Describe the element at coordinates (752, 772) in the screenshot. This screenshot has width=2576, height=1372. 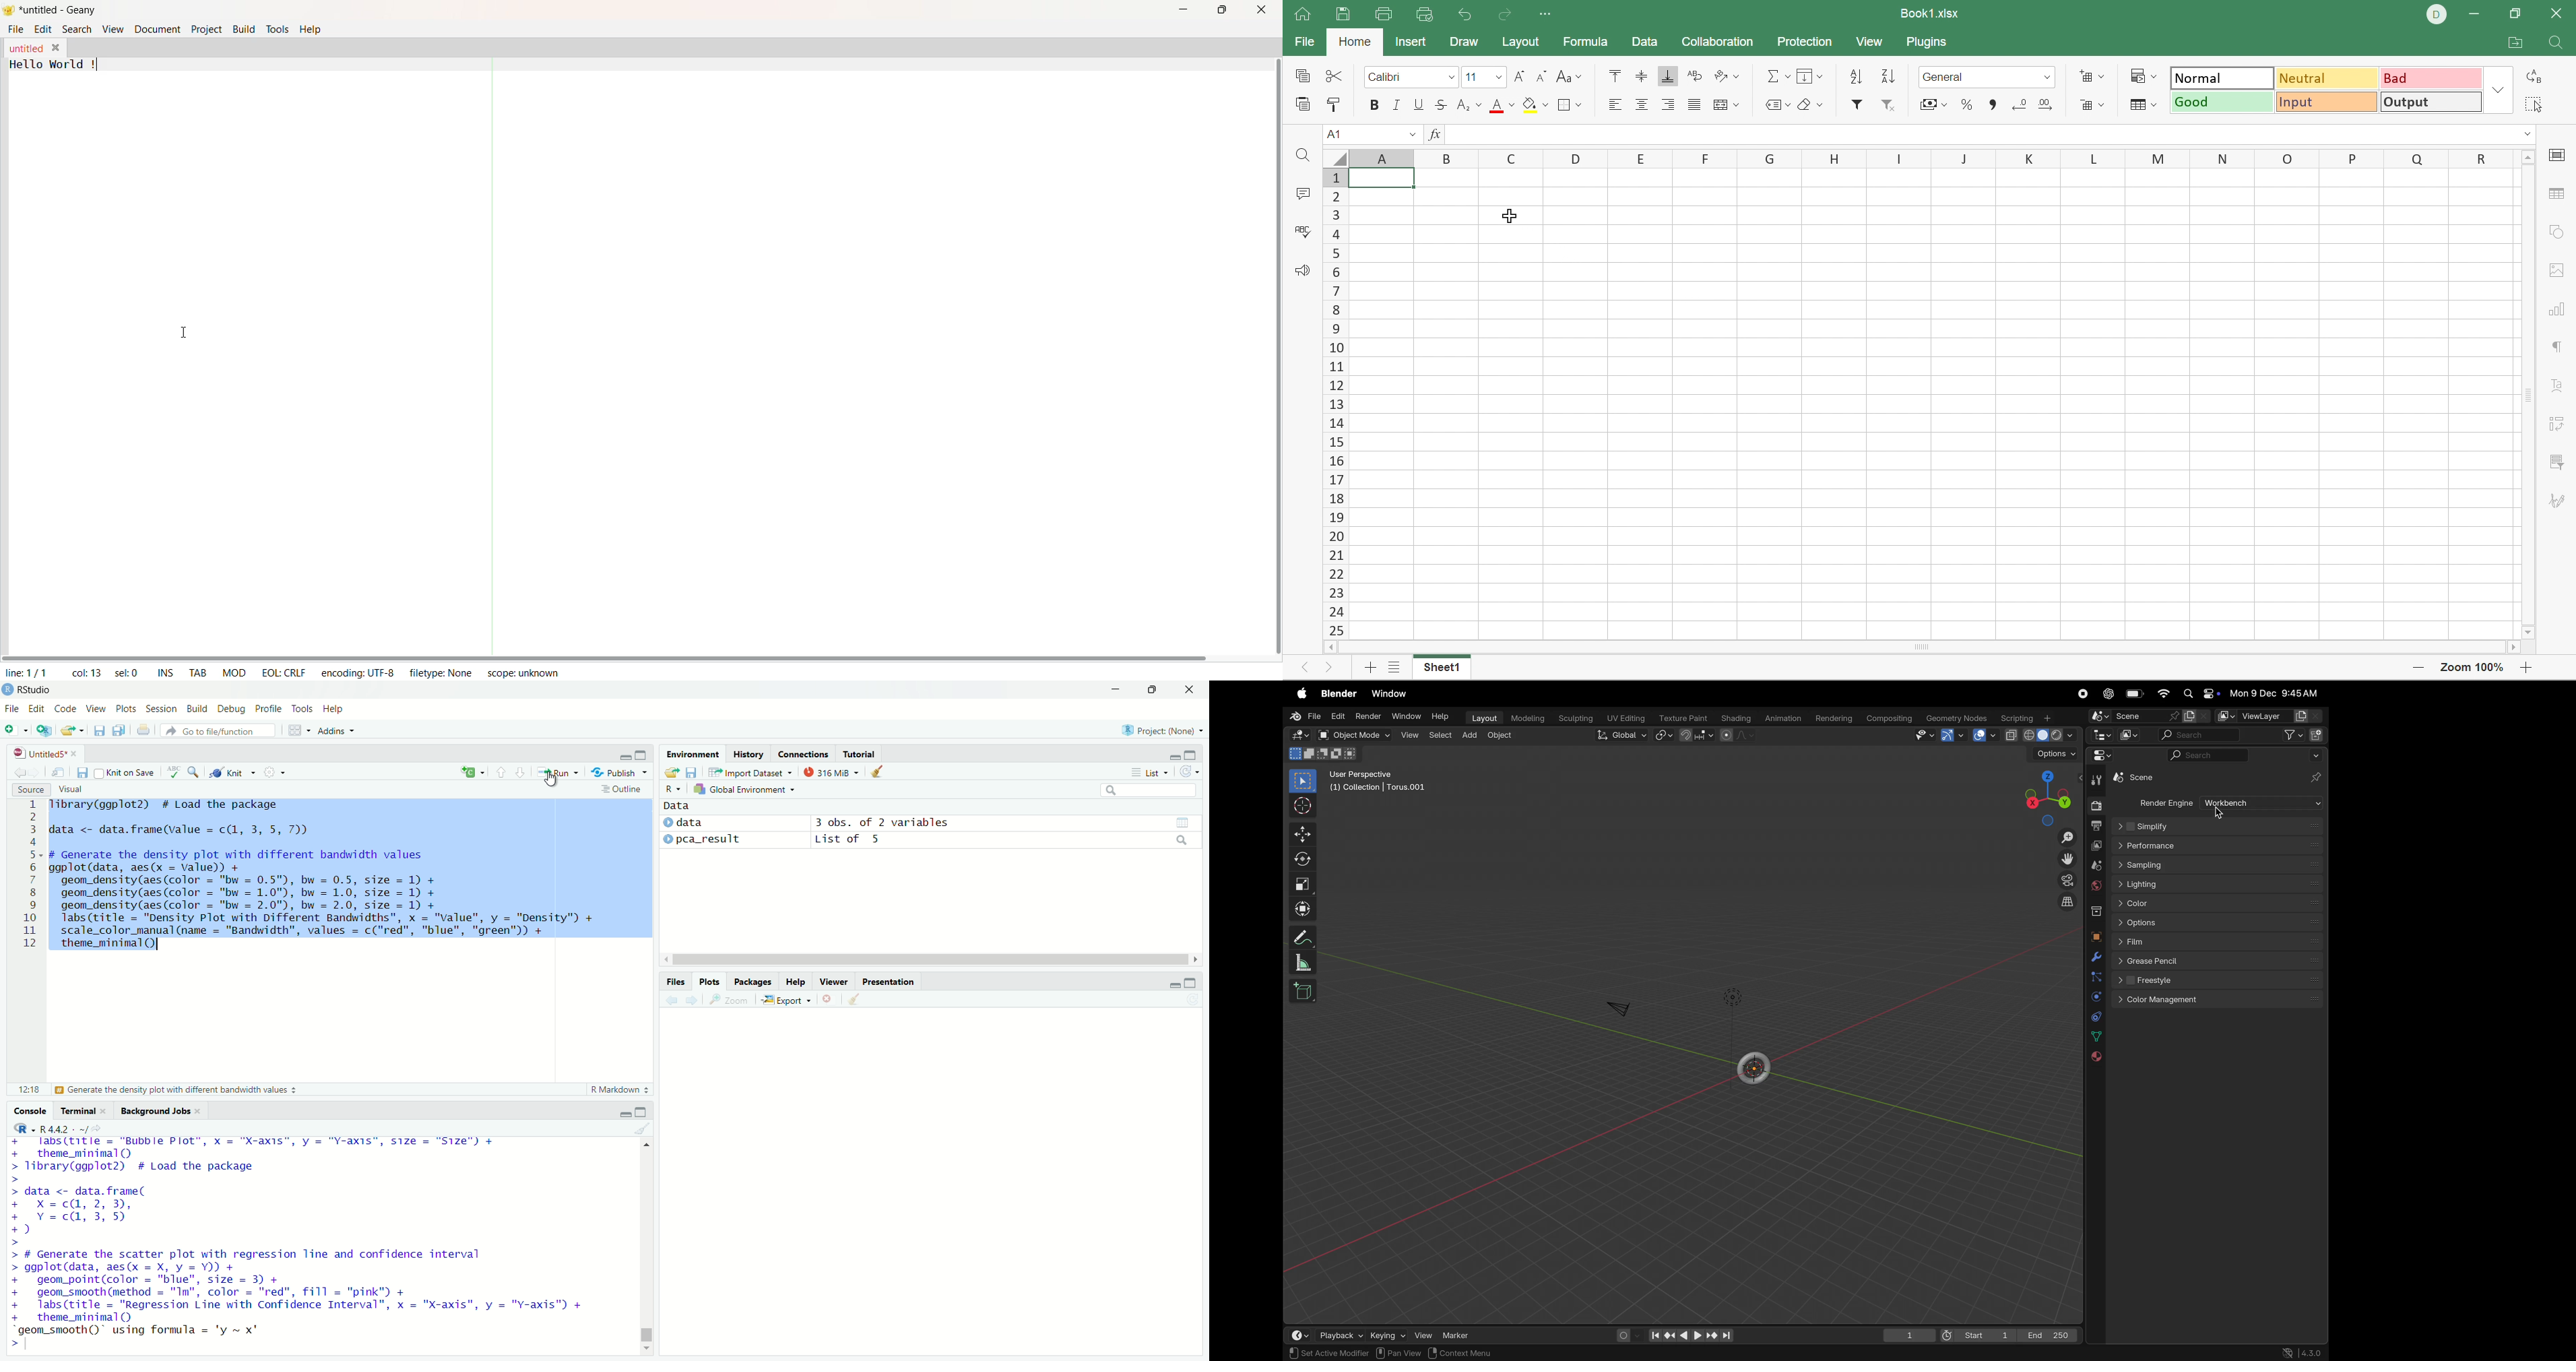
I see `Import Dataset` at that location.